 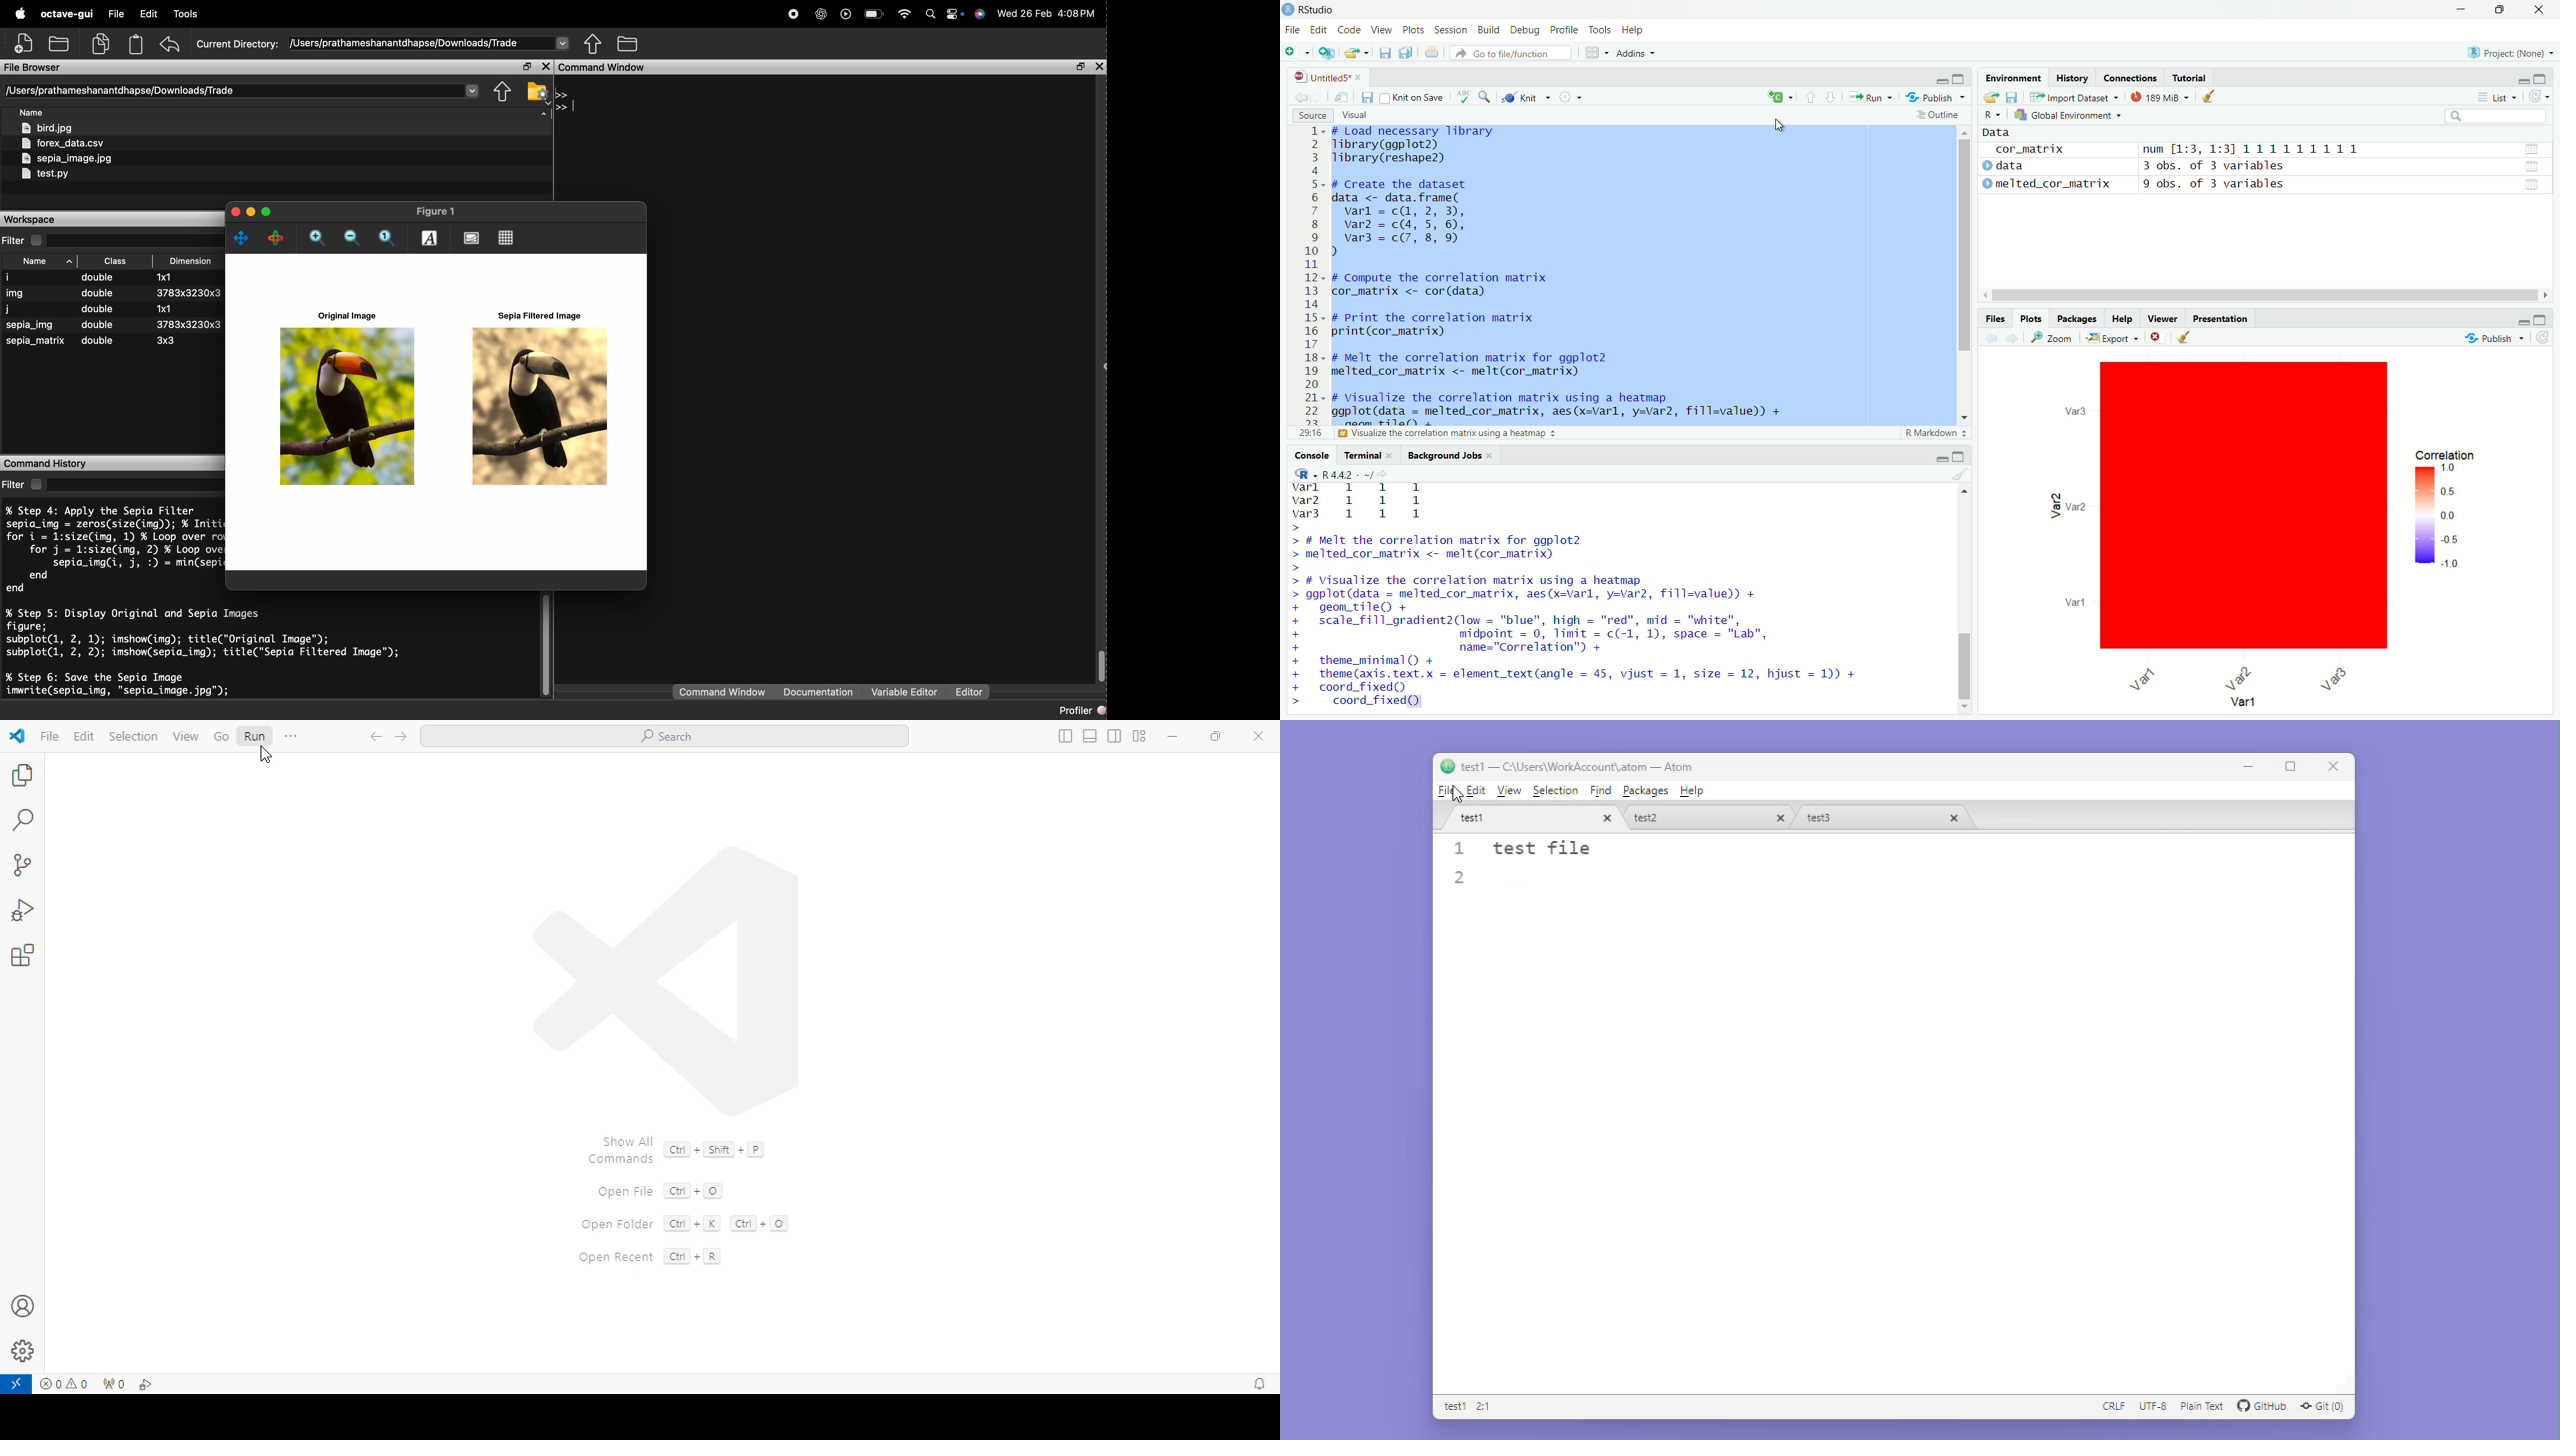 What do you see at coordinates (2055, 338) in the screenshot?
I see `zoom` at bounding box center [2055, 338].